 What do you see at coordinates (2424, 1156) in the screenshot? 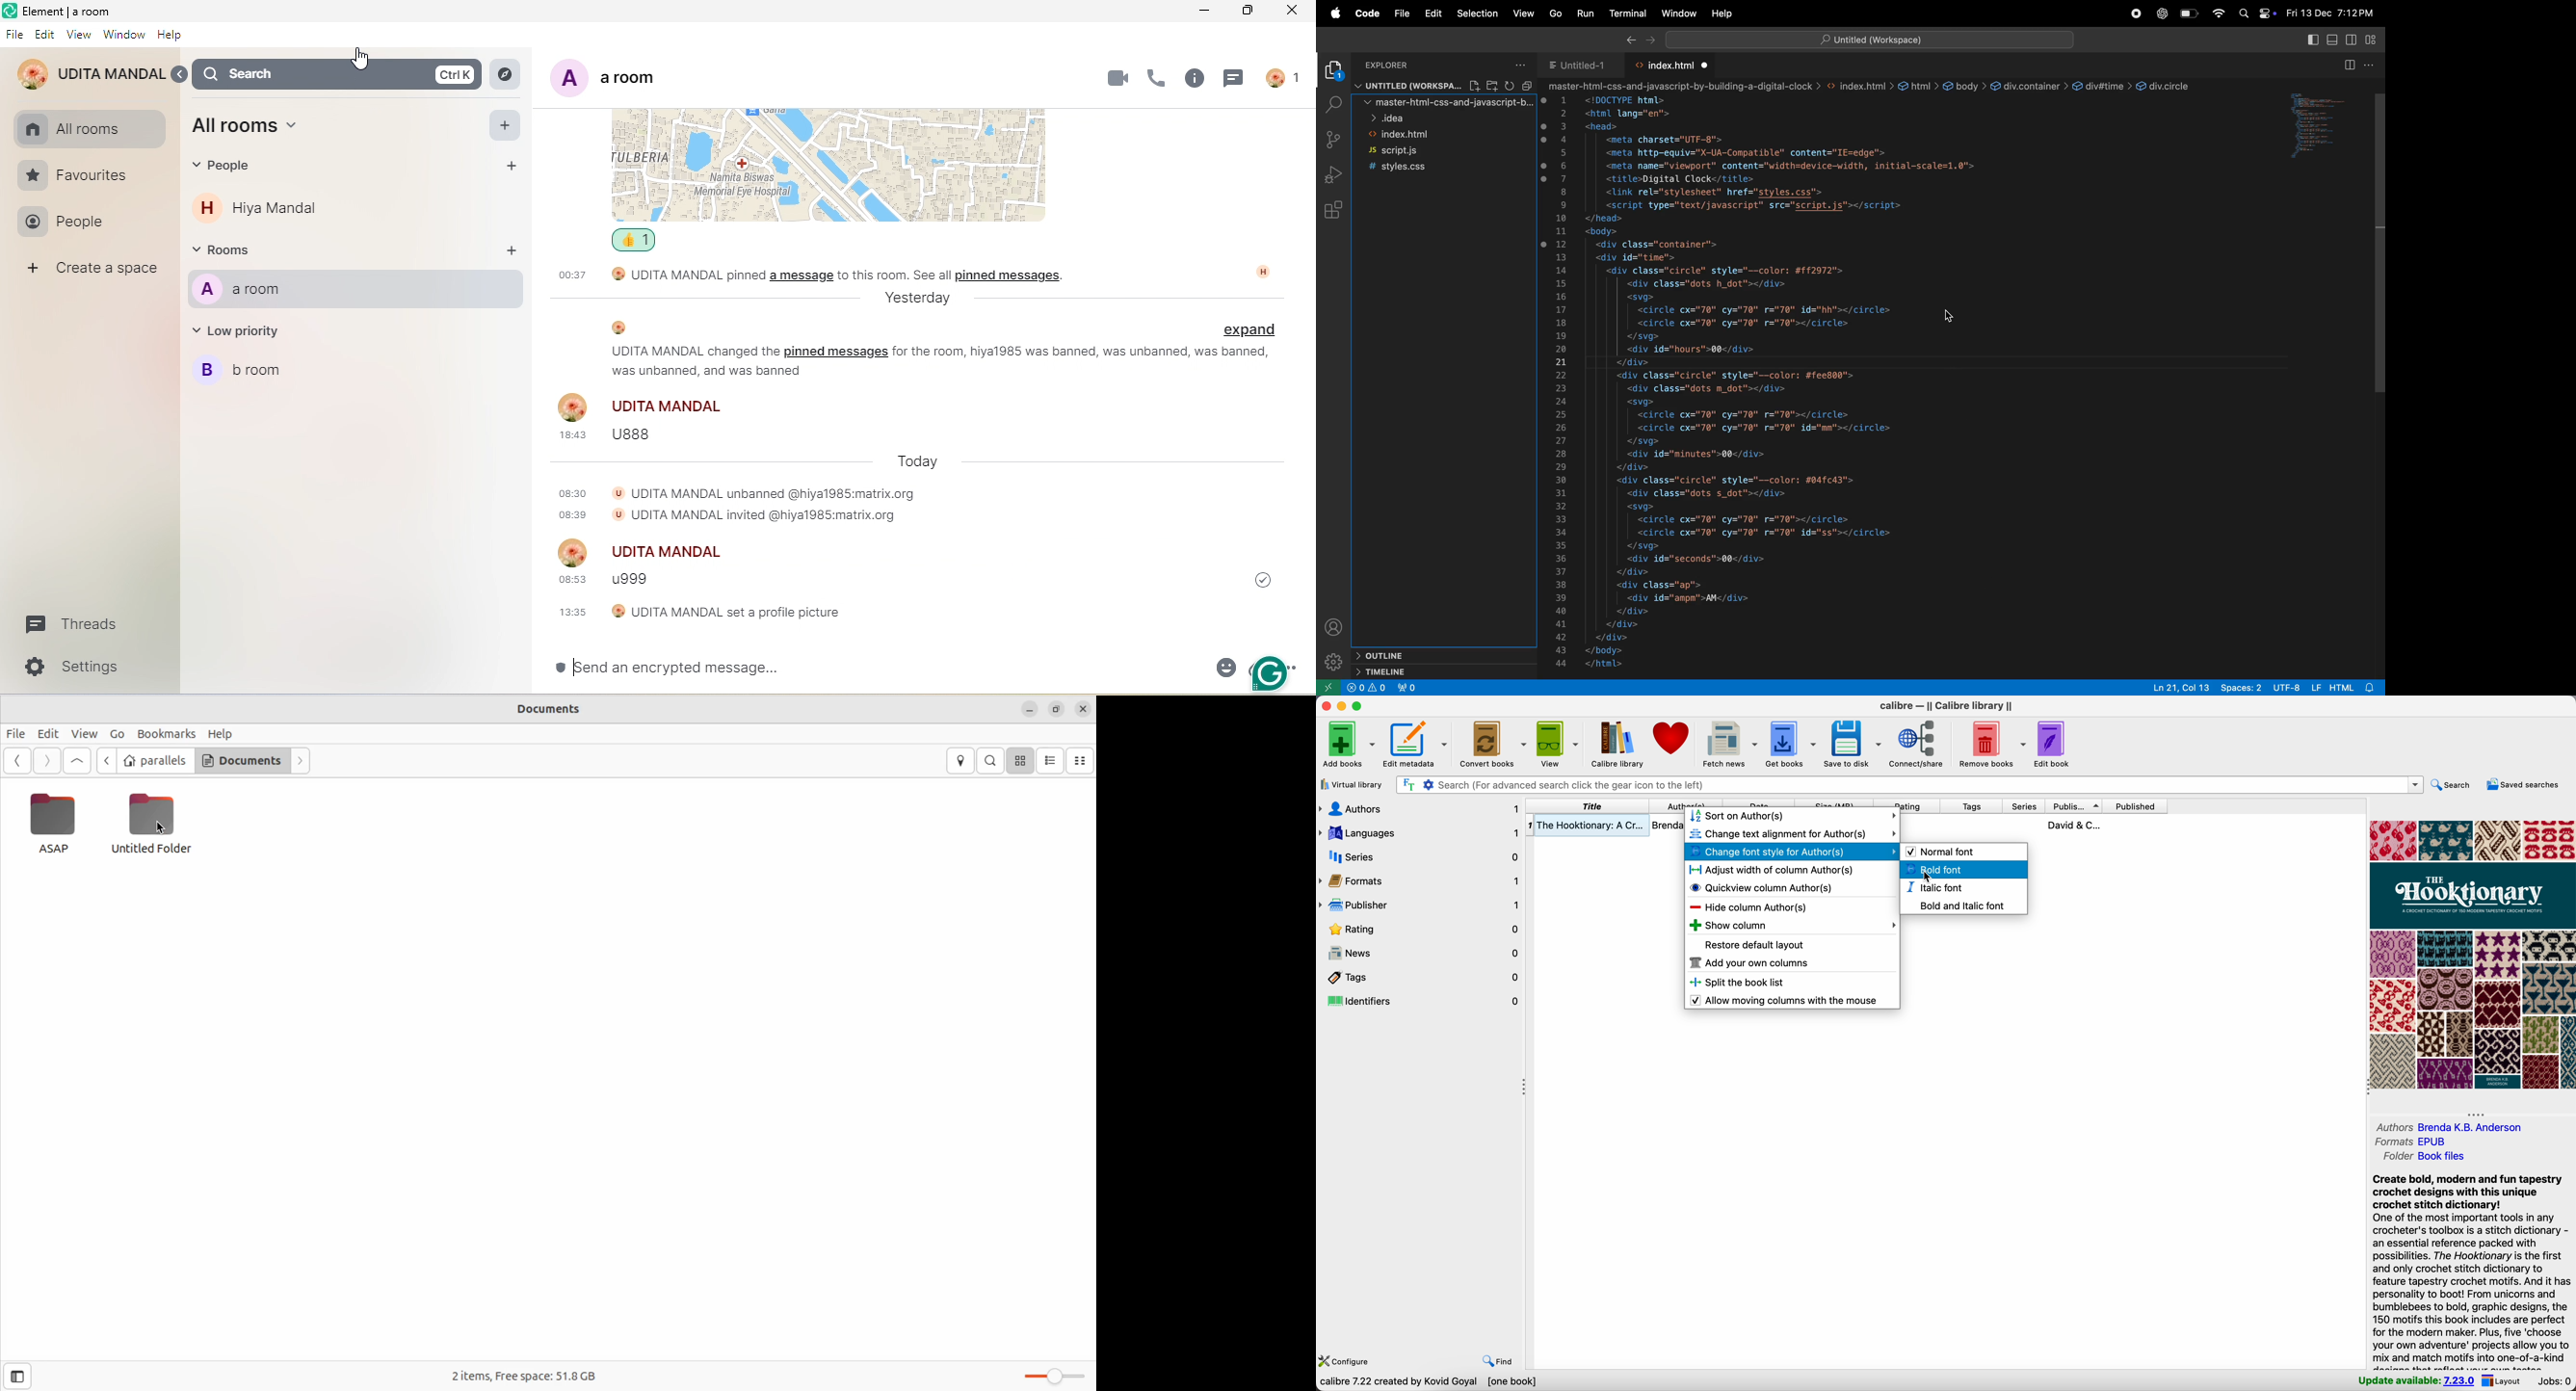
I see `folder` at bounding box center [2424, 1156].